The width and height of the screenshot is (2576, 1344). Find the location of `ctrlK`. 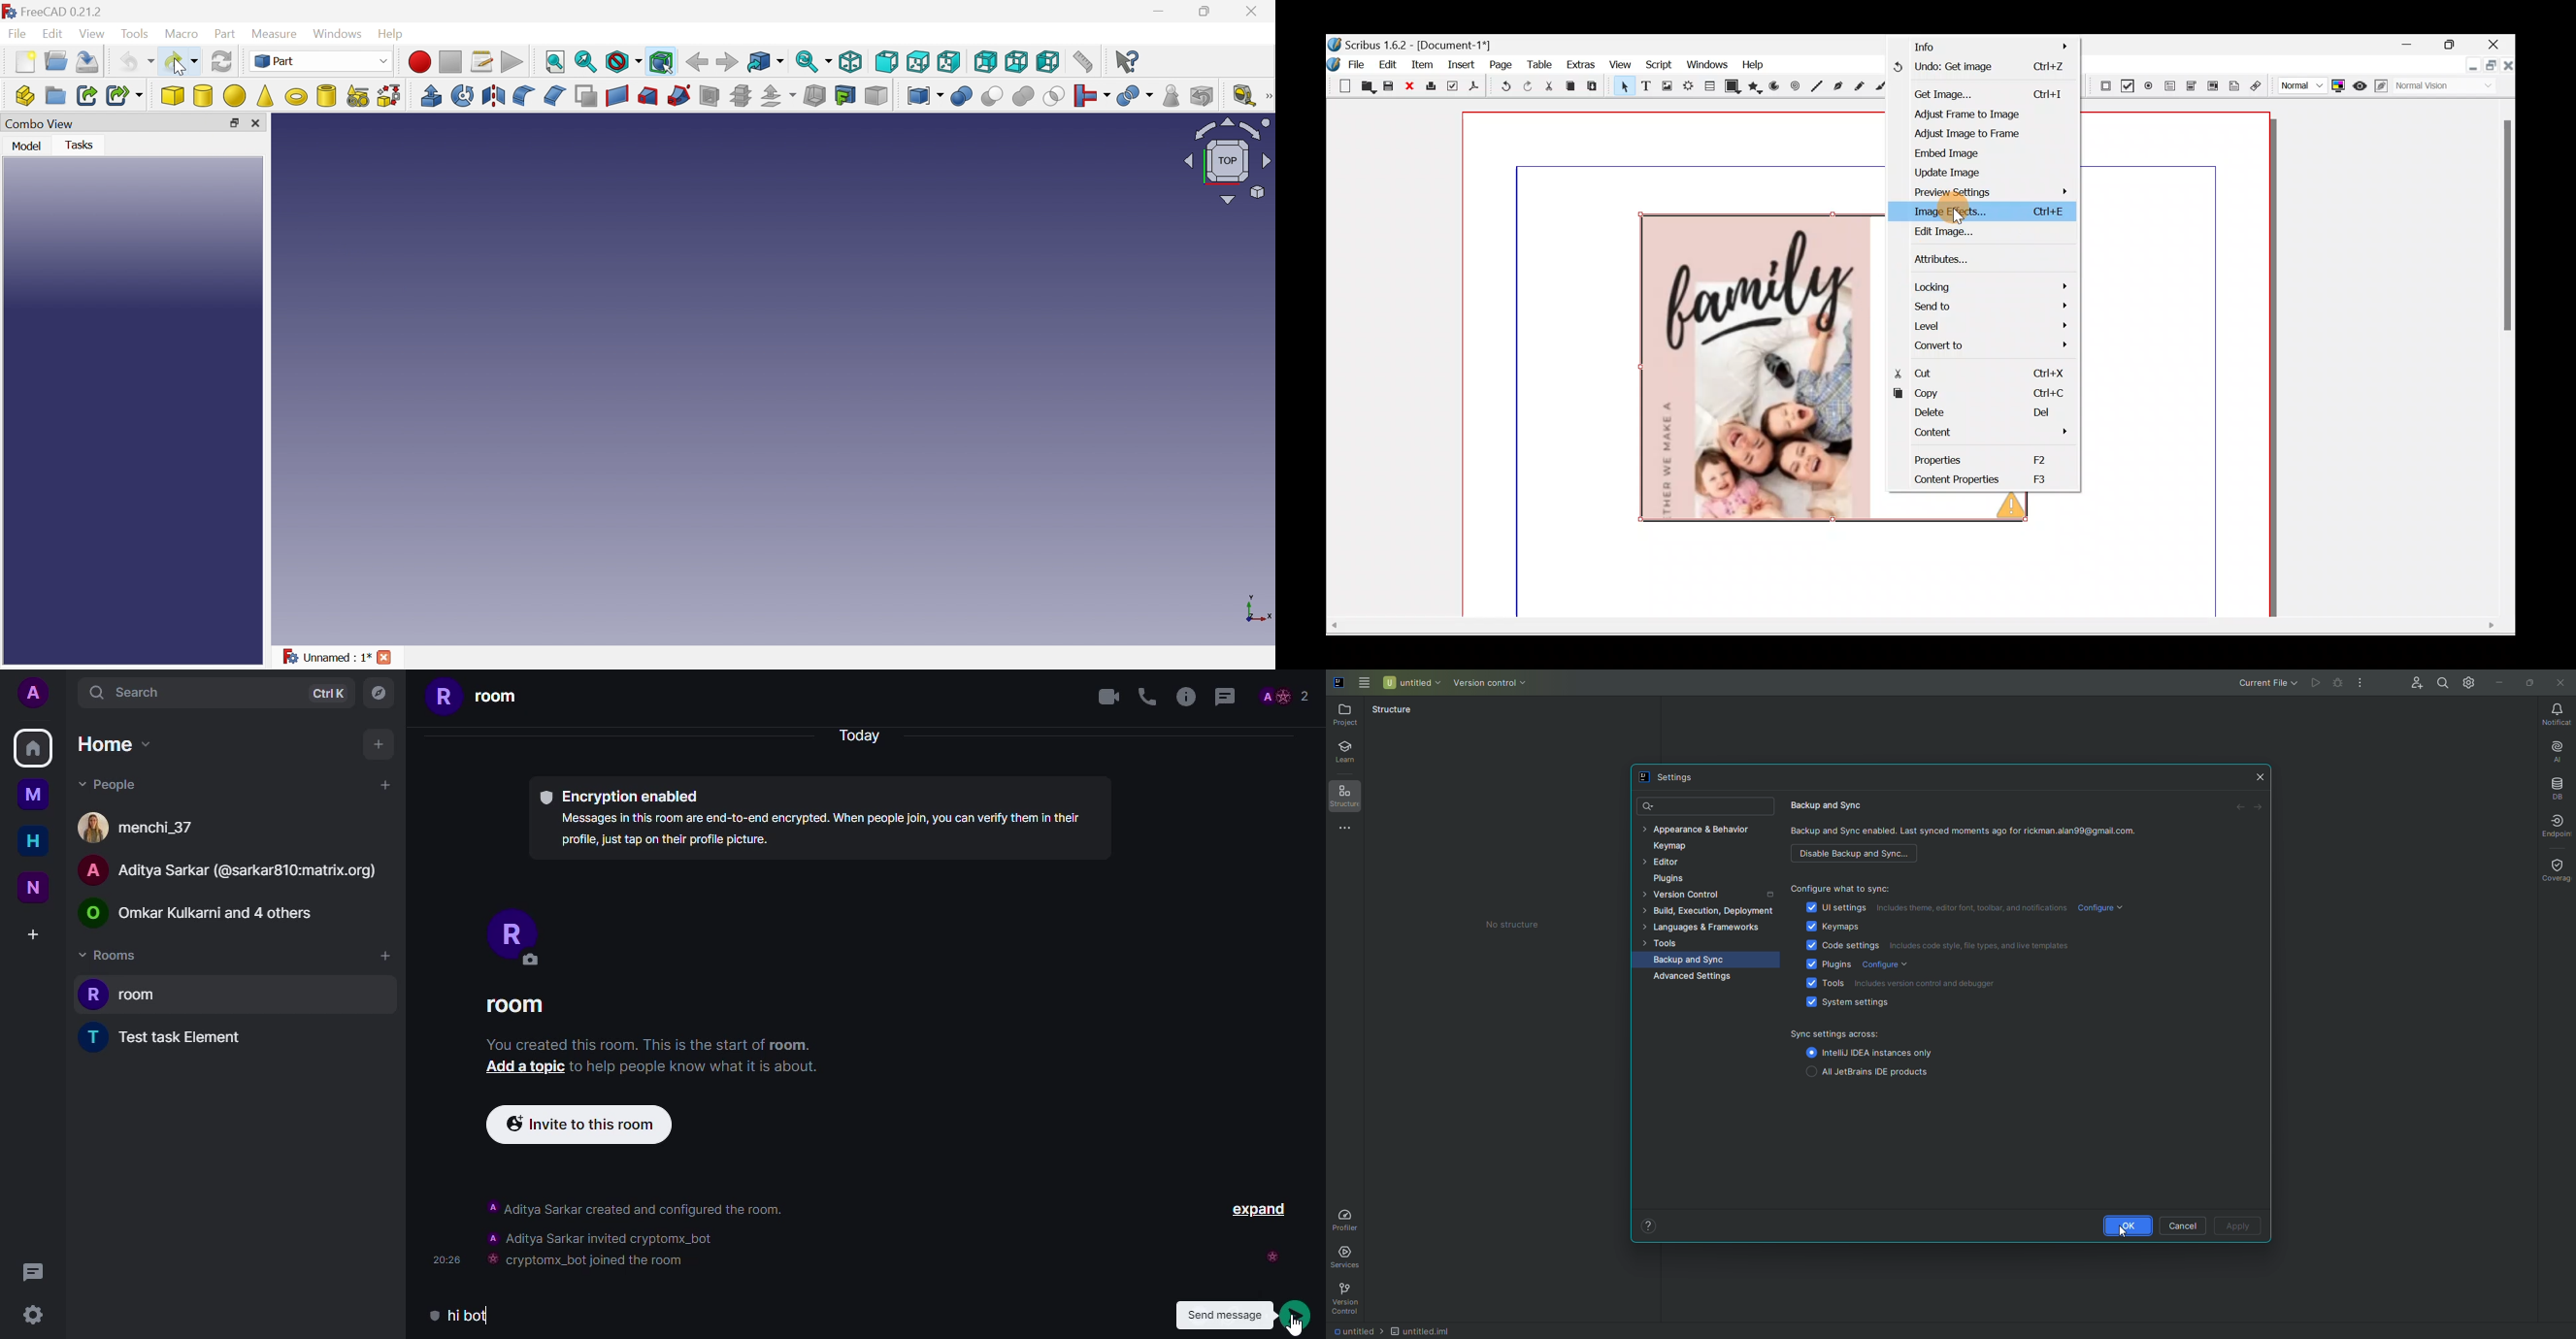

ctrlK is located at coordinates (328, 694).